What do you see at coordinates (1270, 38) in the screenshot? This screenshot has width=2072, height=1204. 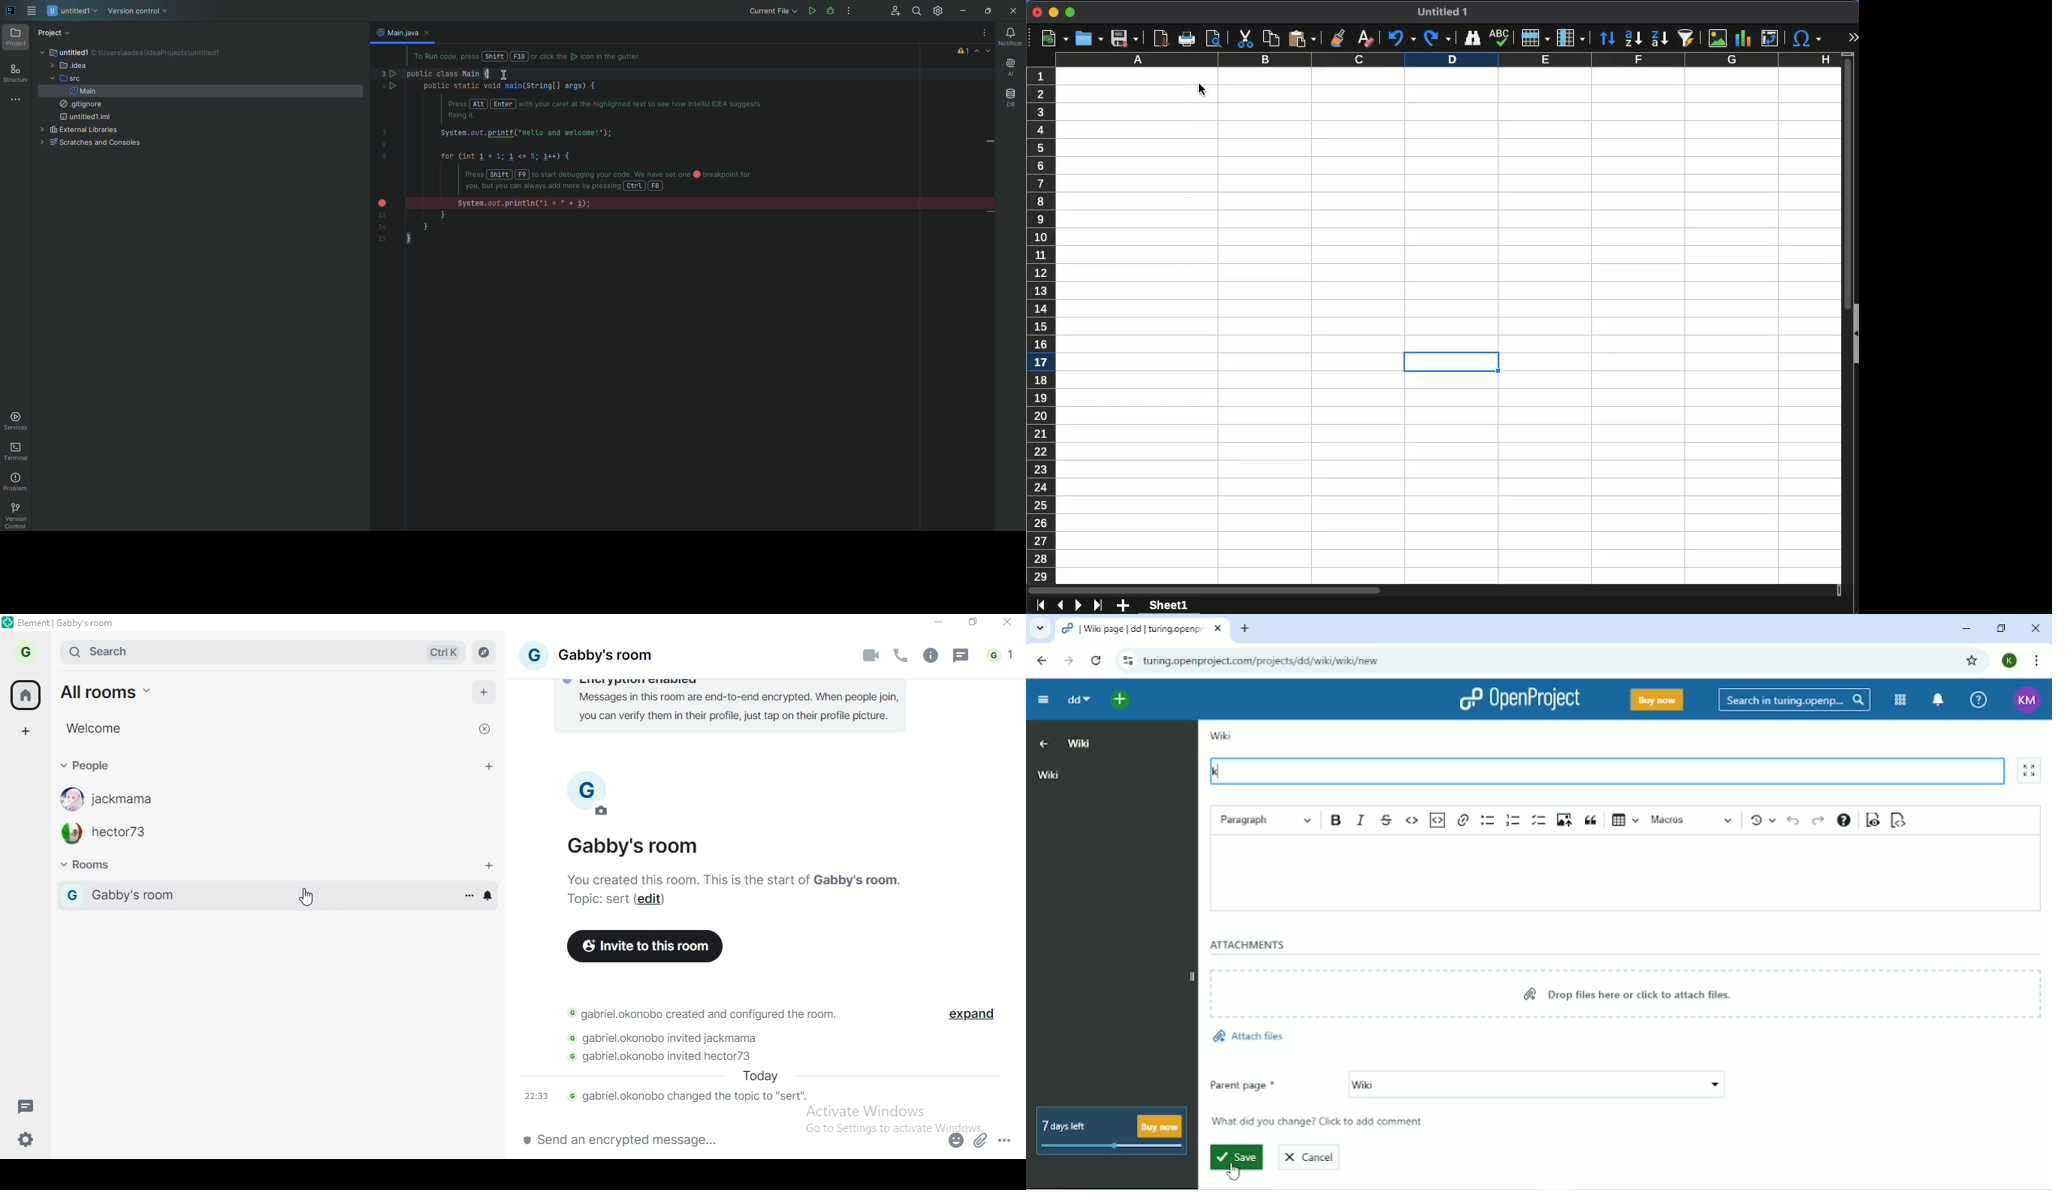 I see `copy` at bounding box center [1270, 38].